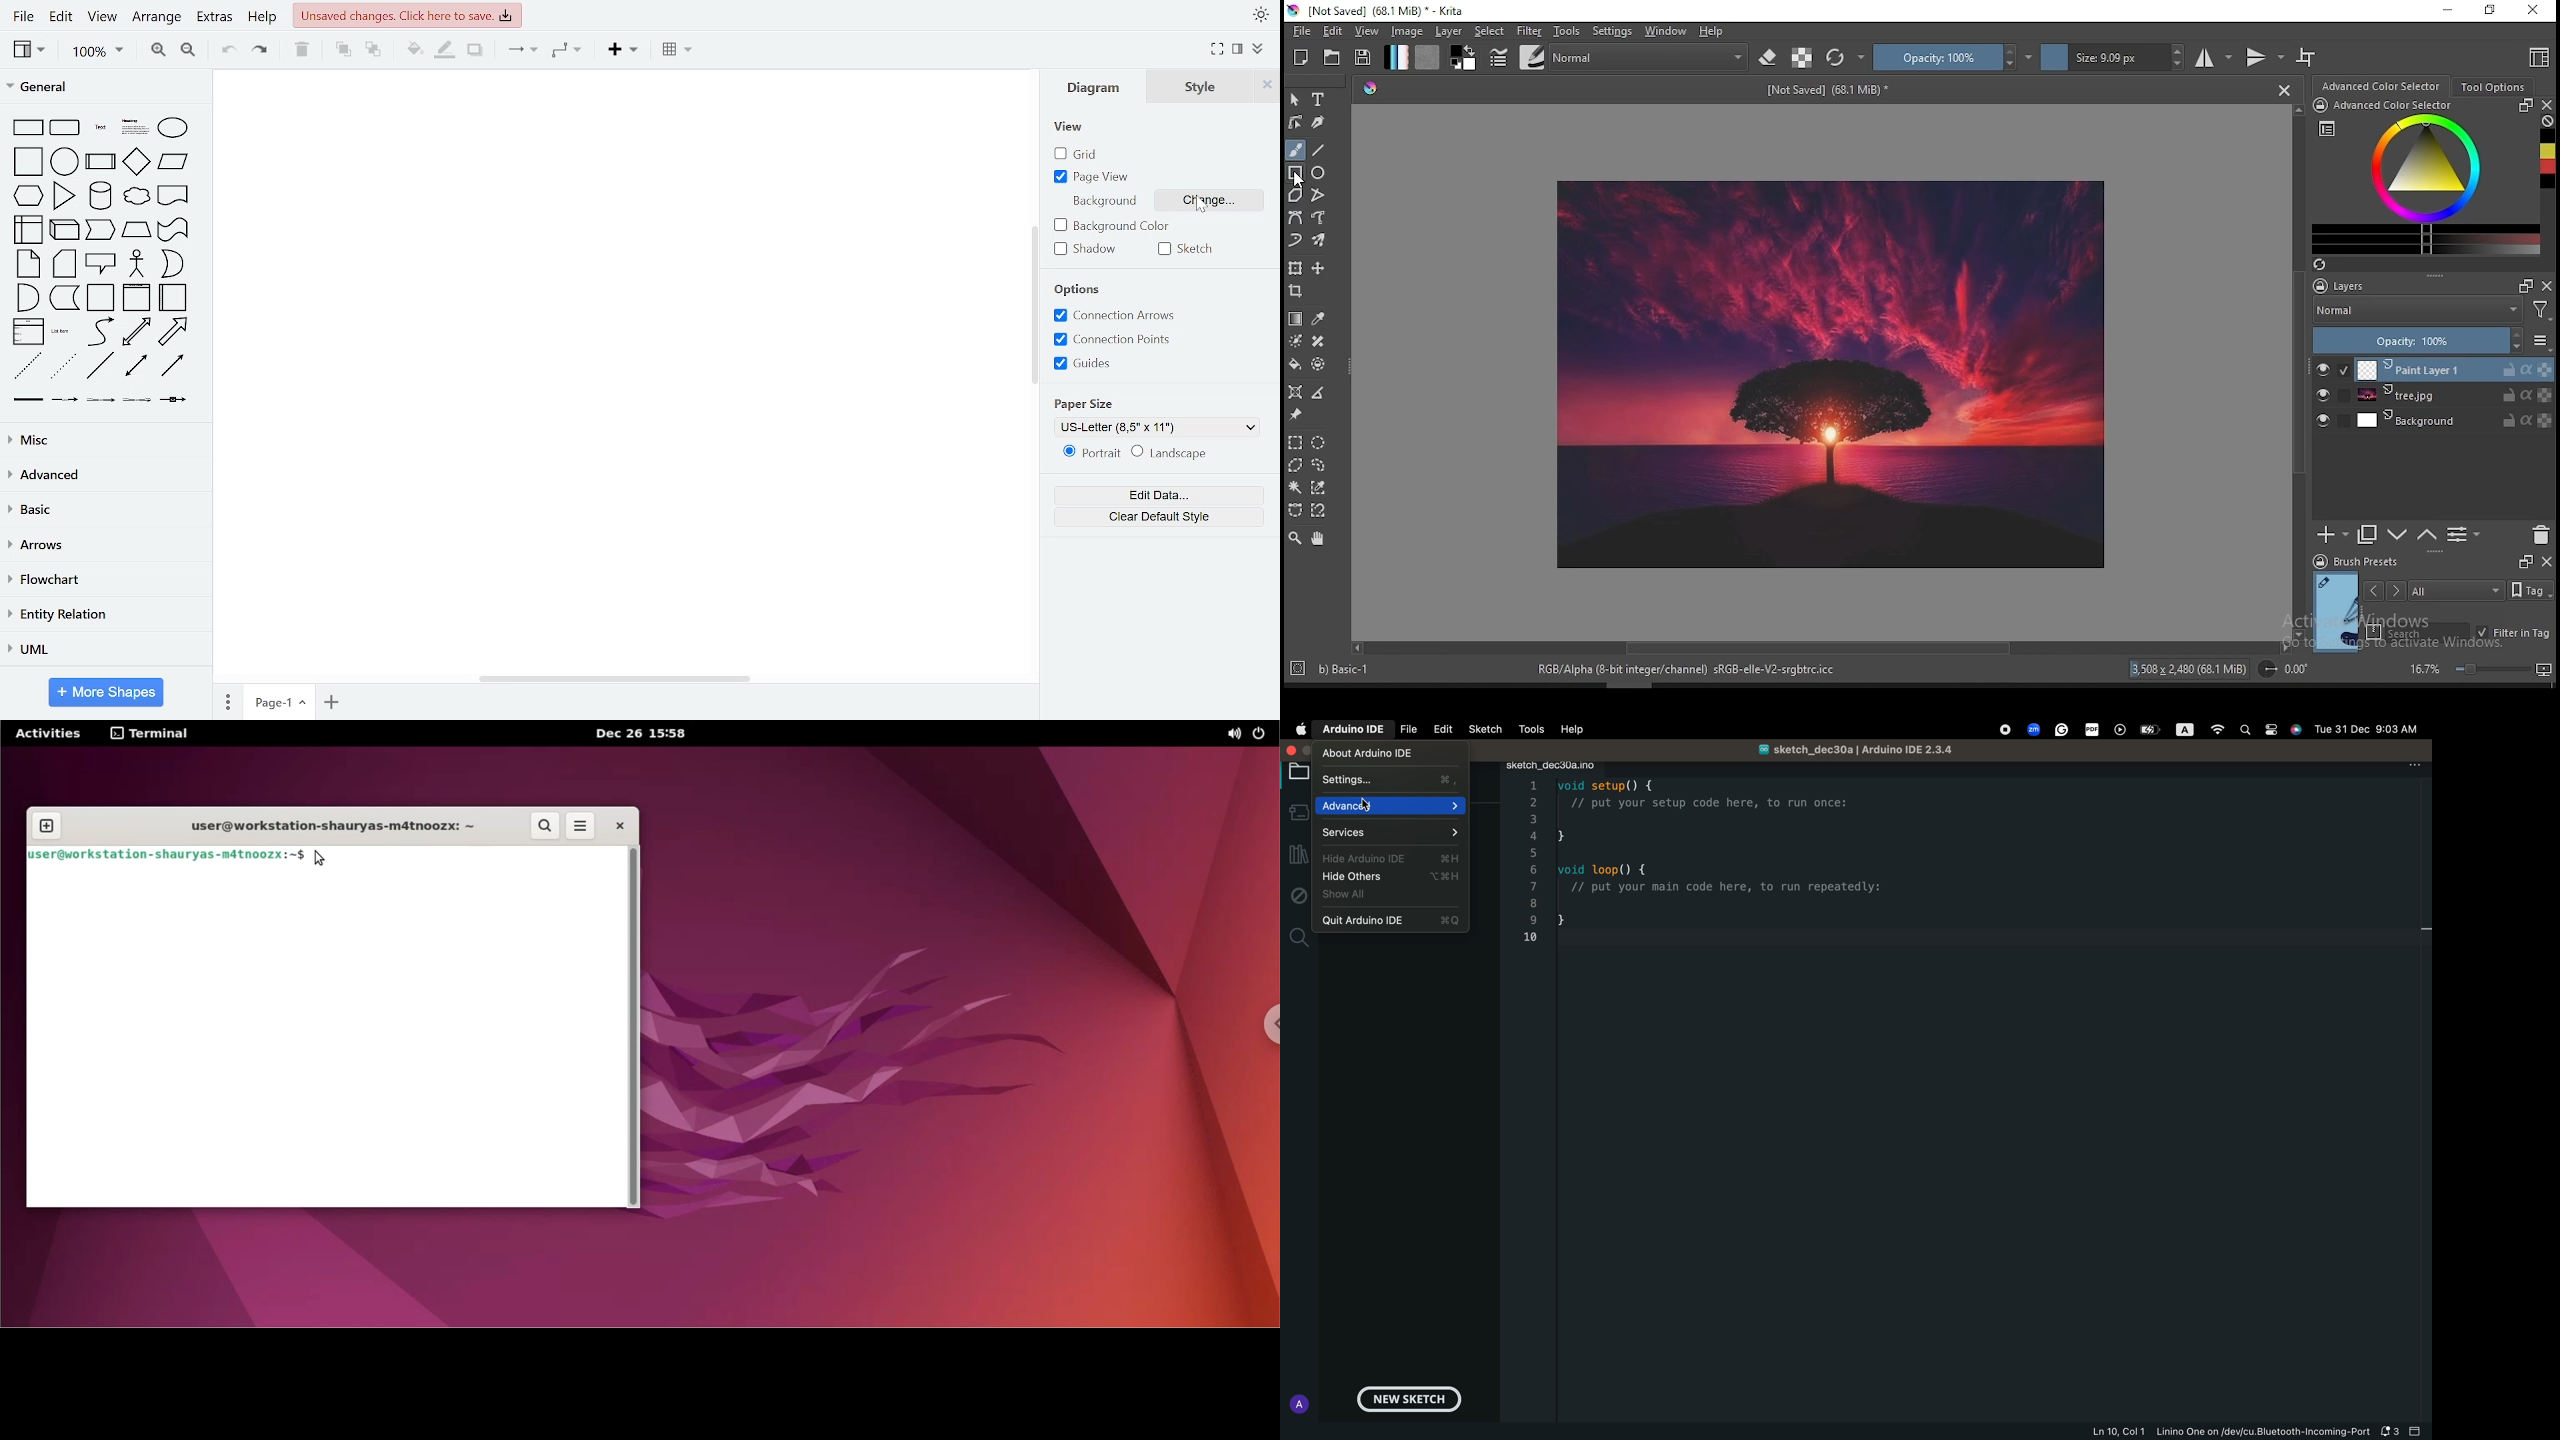  What do you see at coordinates (63, 263) in the screenshot?
I see `general shapes` at bounding box center [63, 263].